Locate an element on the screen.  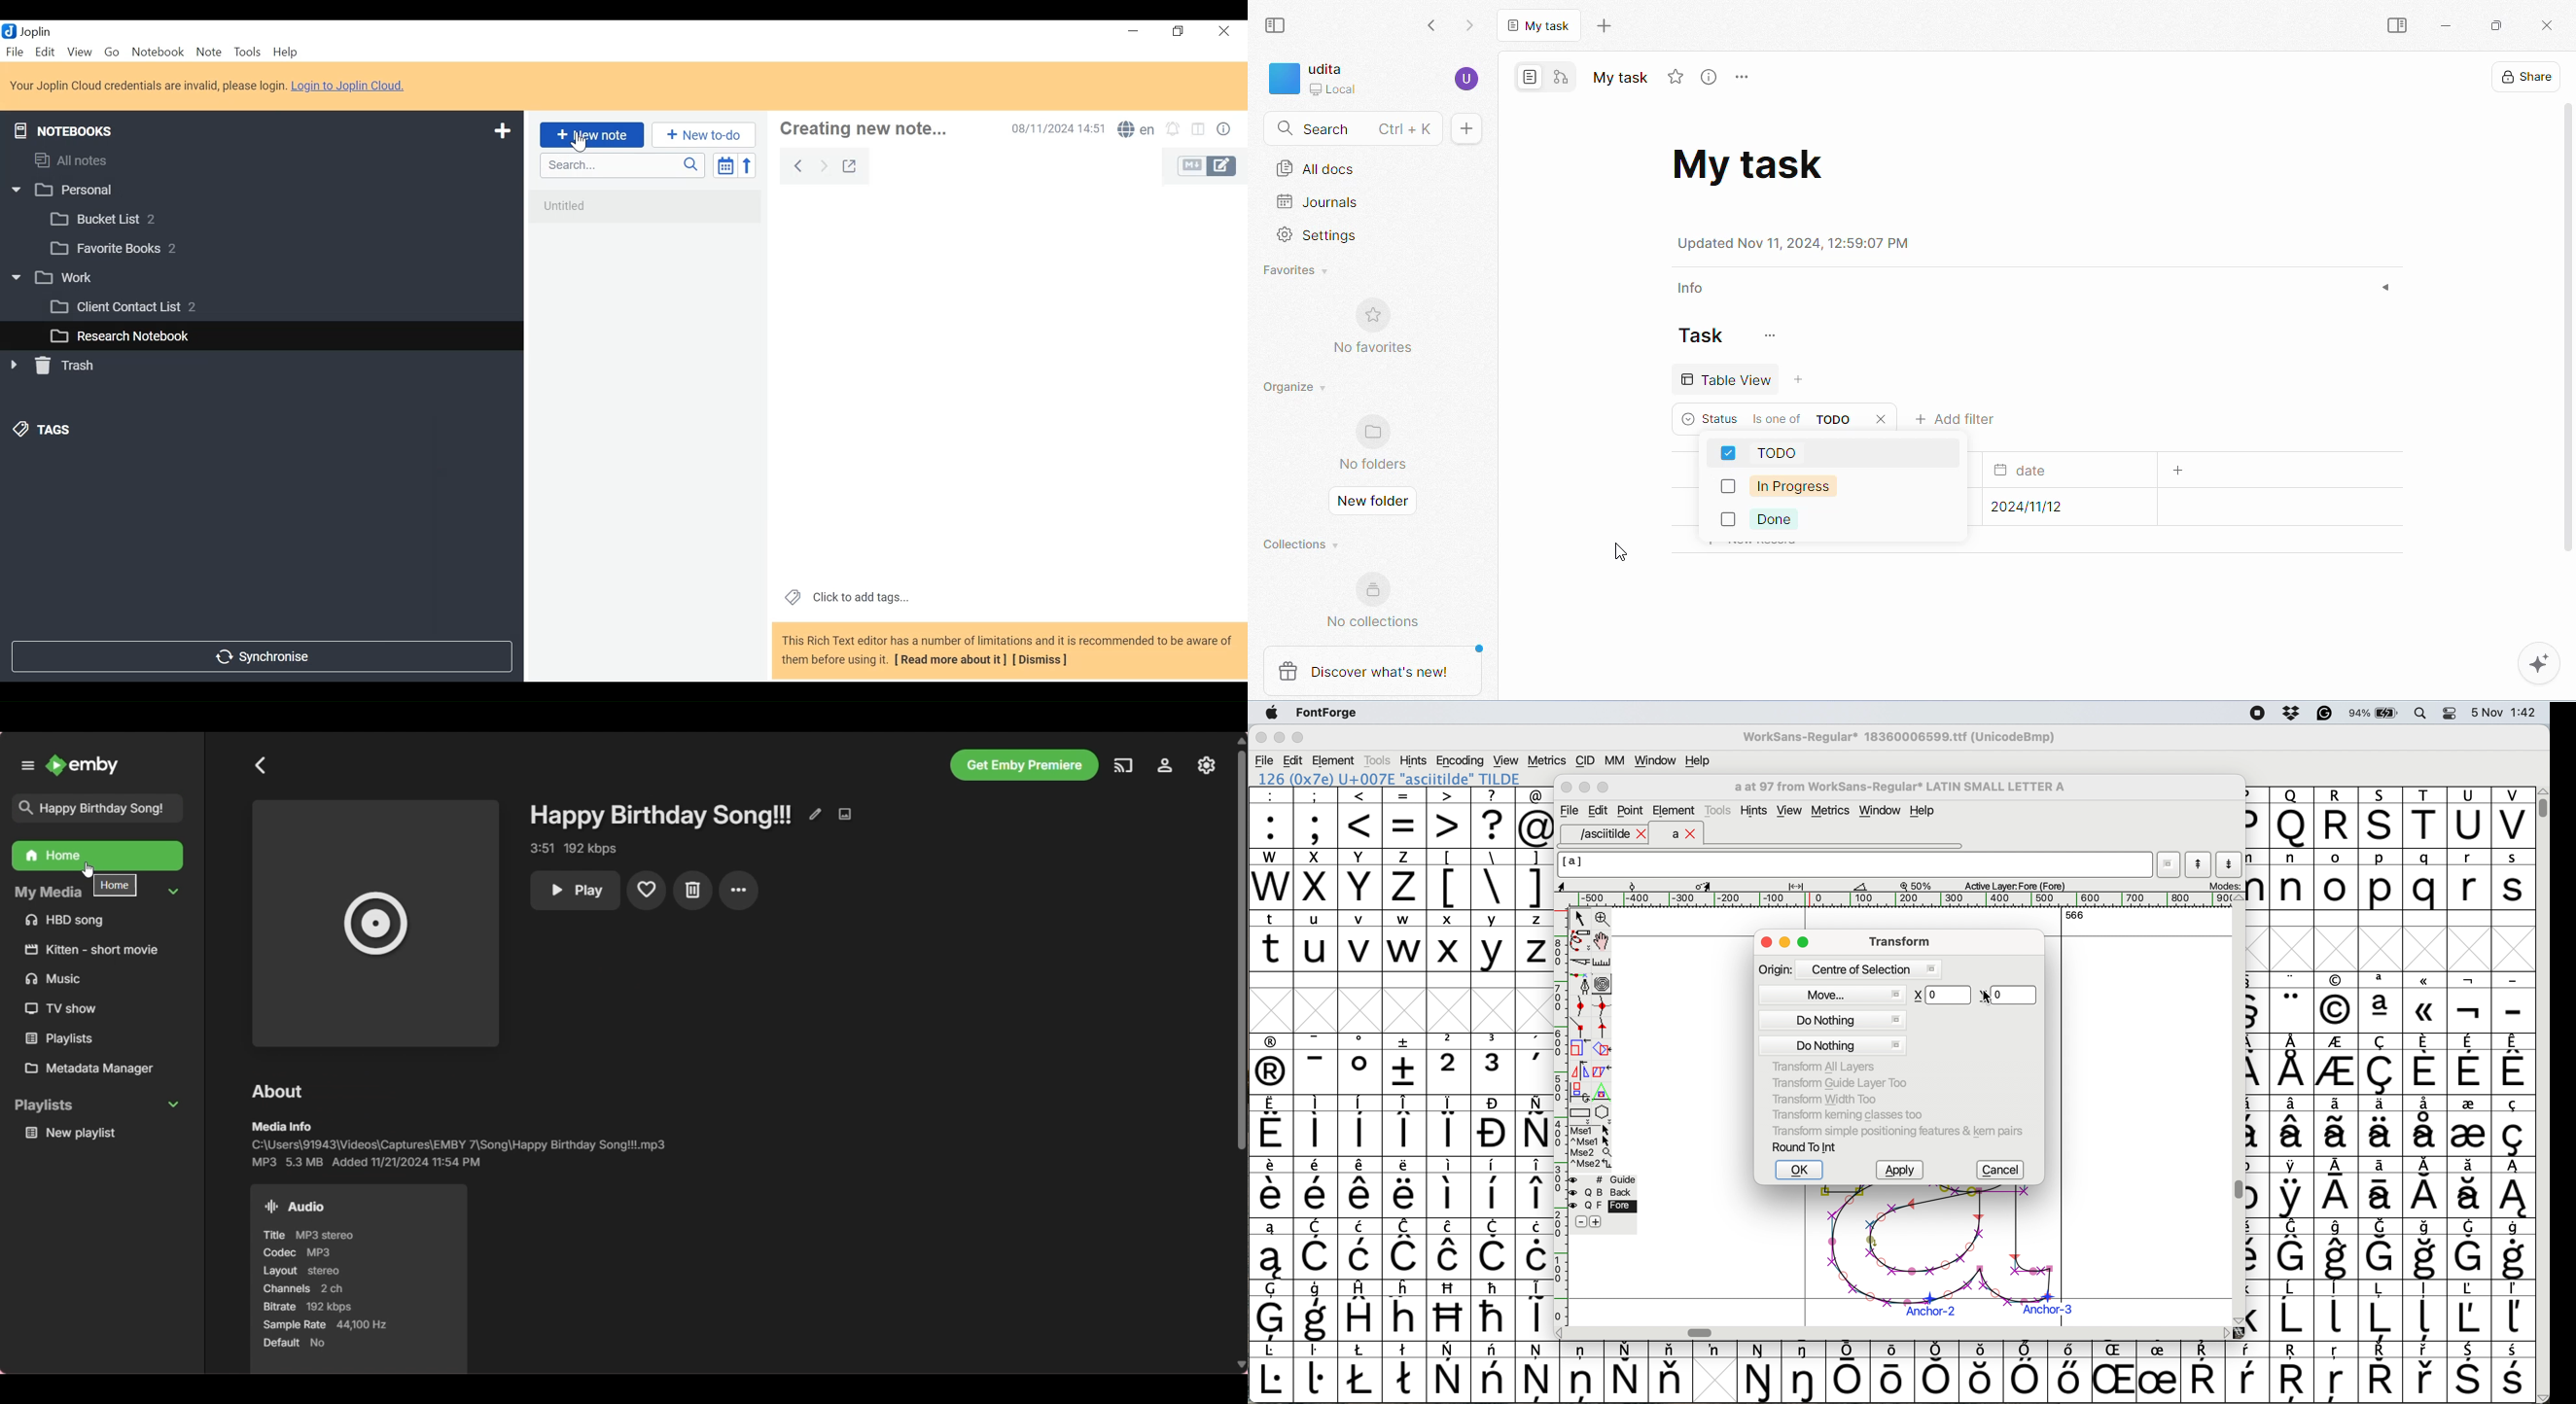
This Rich Text editor has a number of limitations and it is recommended to be aware of
them before using it. [ Read more about it] [Dismiss] is located at coordinates (1008, 650).